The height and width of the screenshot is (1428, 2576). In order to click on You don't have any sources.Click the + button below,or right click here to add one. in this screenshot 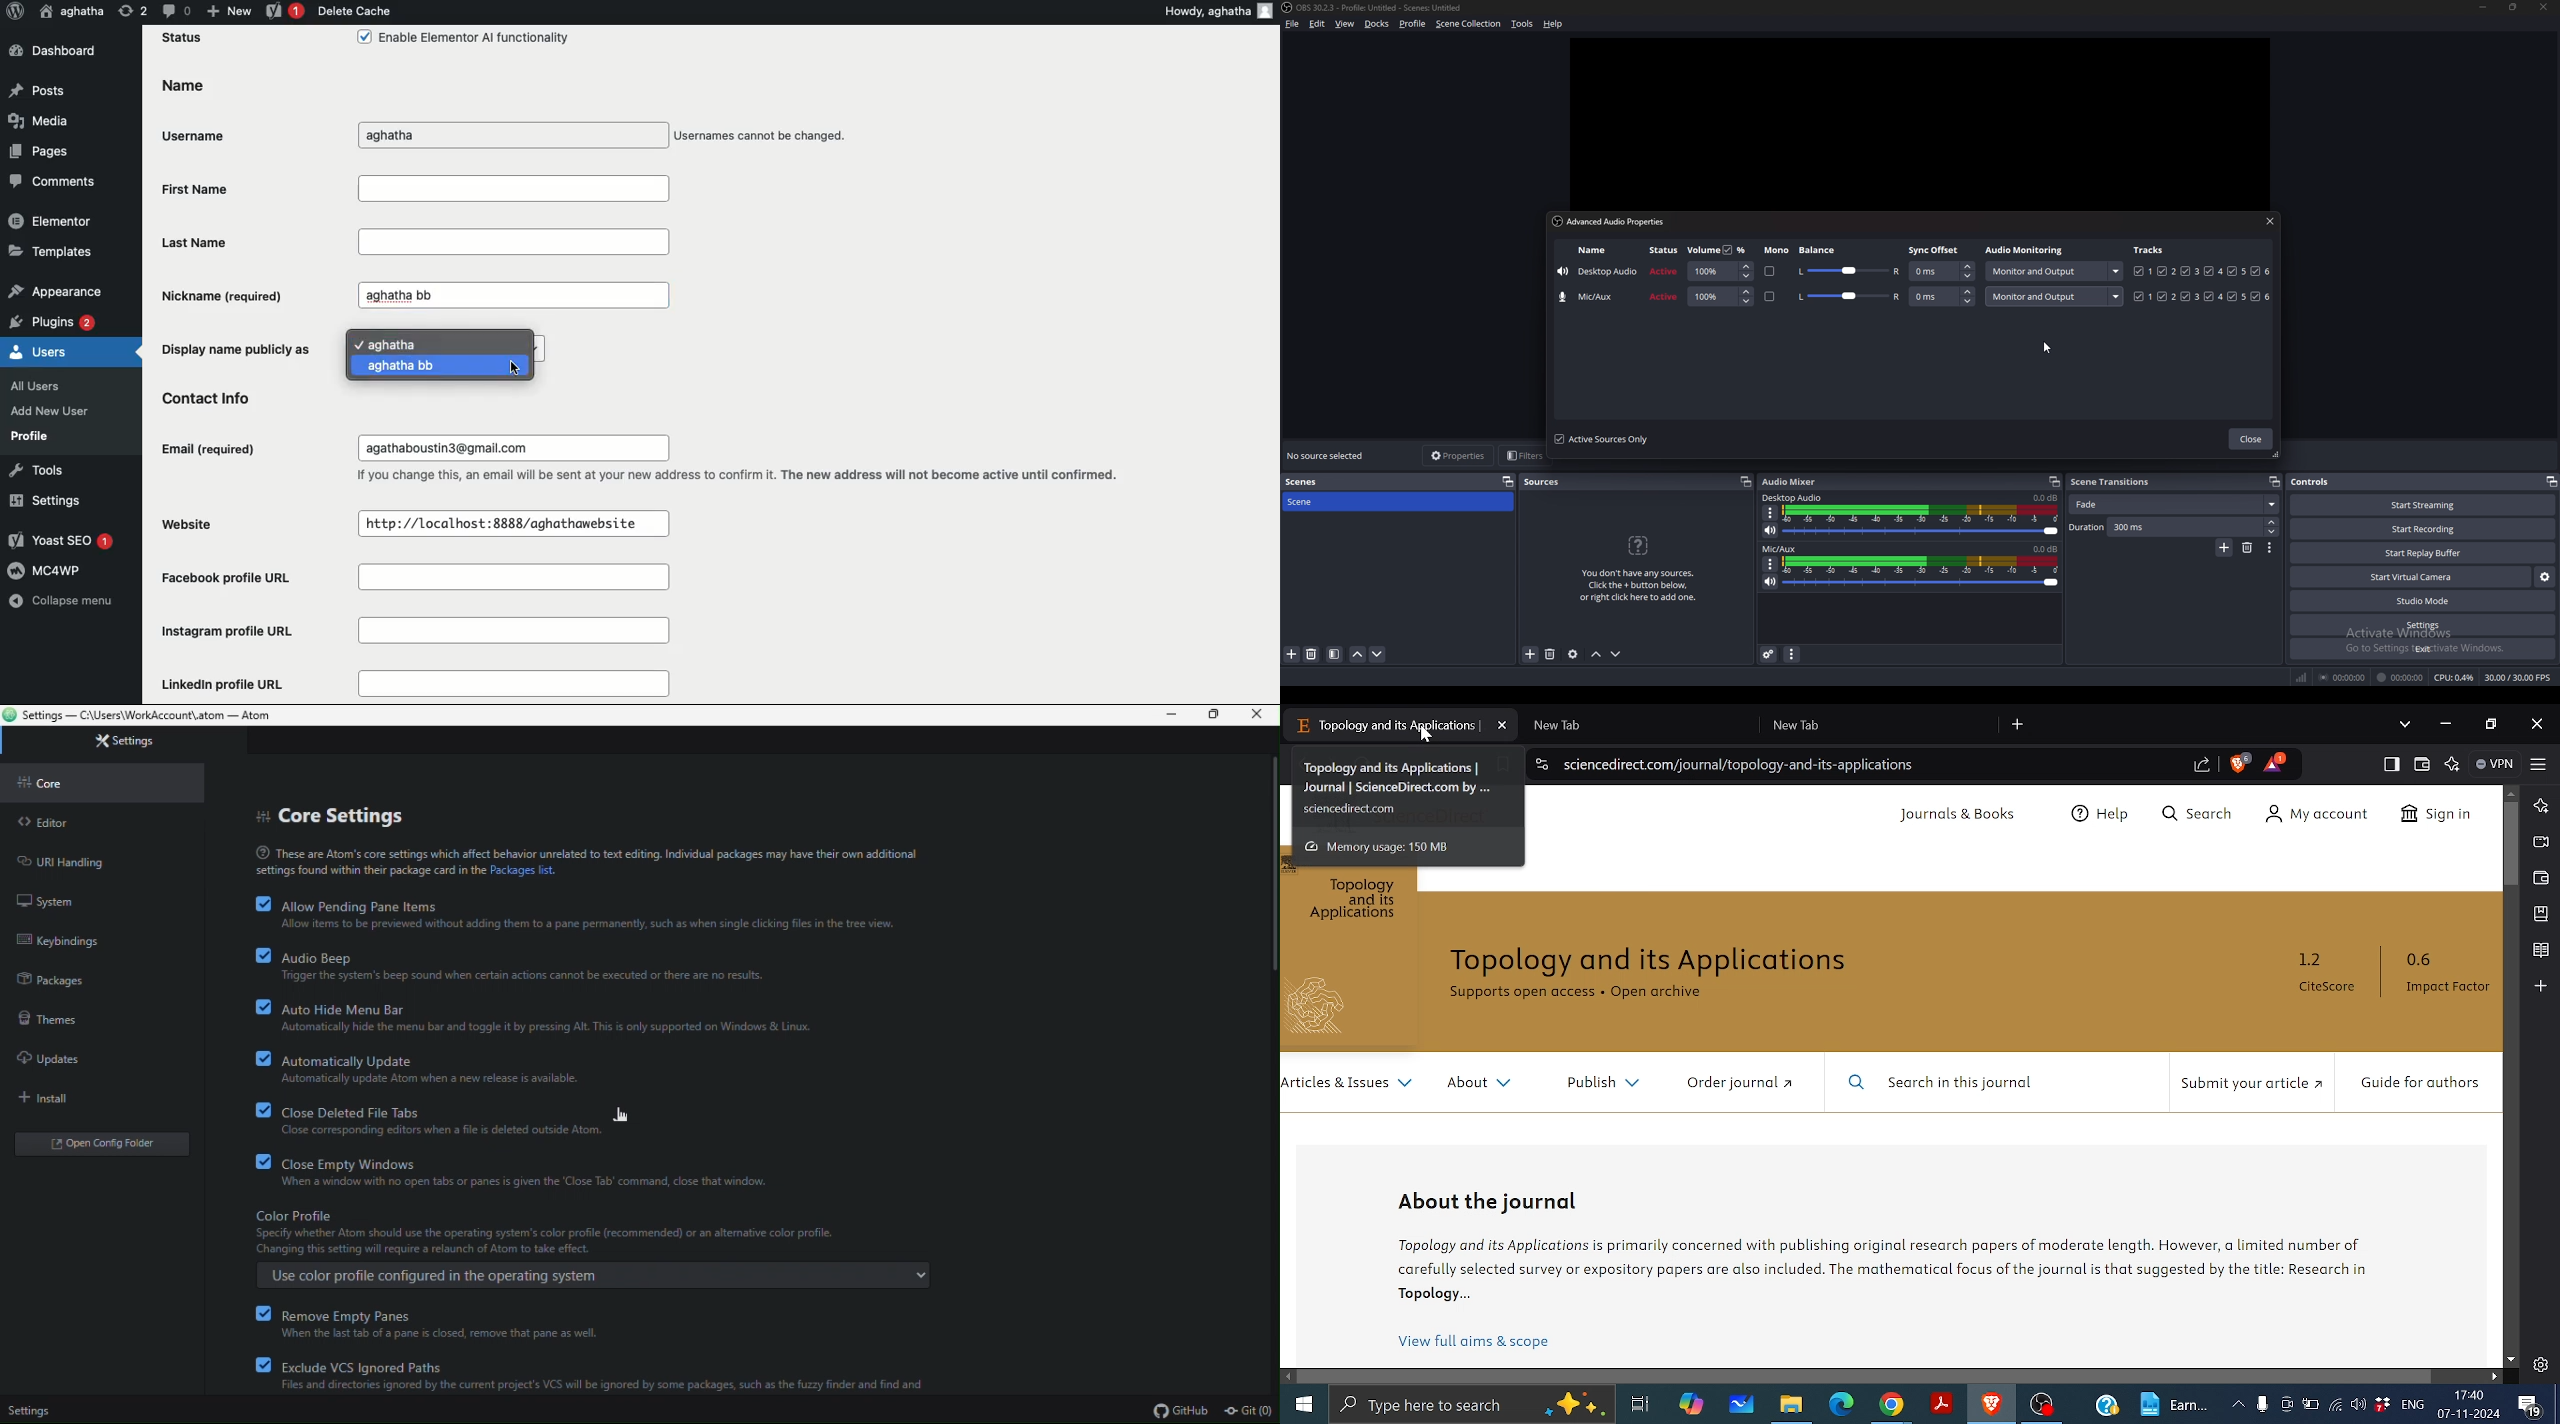, I will do `click(1638, 587)`.